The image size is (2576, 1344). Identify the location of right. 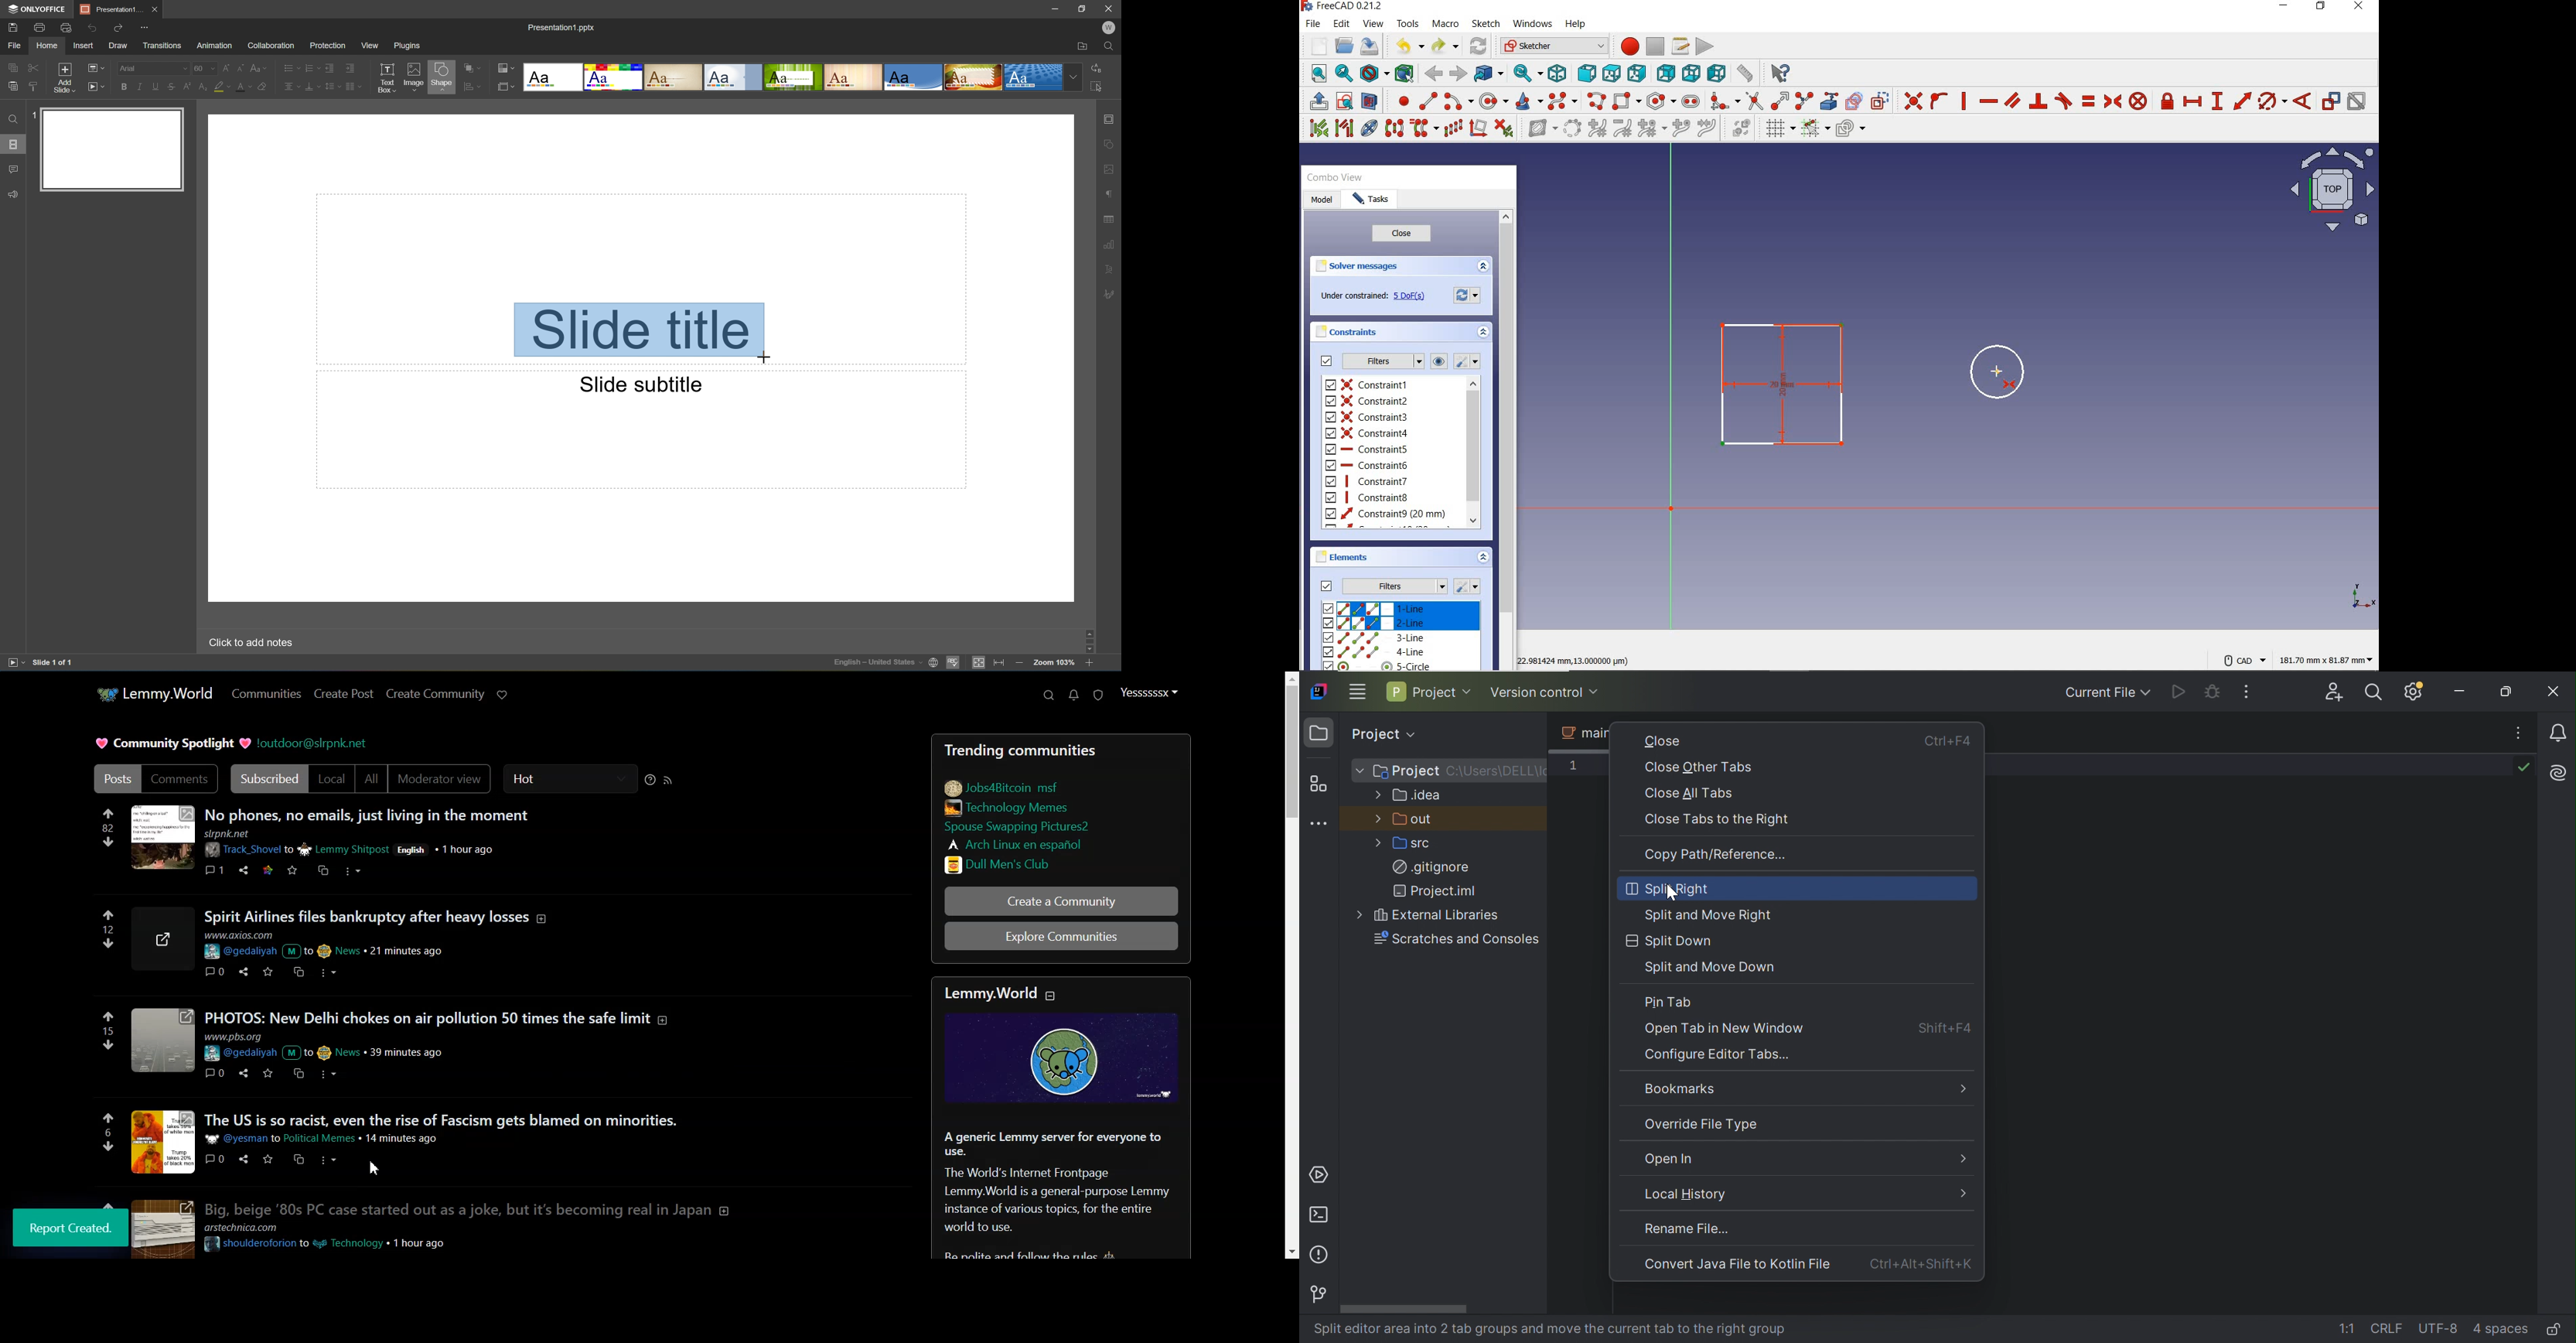
(1637, 73).